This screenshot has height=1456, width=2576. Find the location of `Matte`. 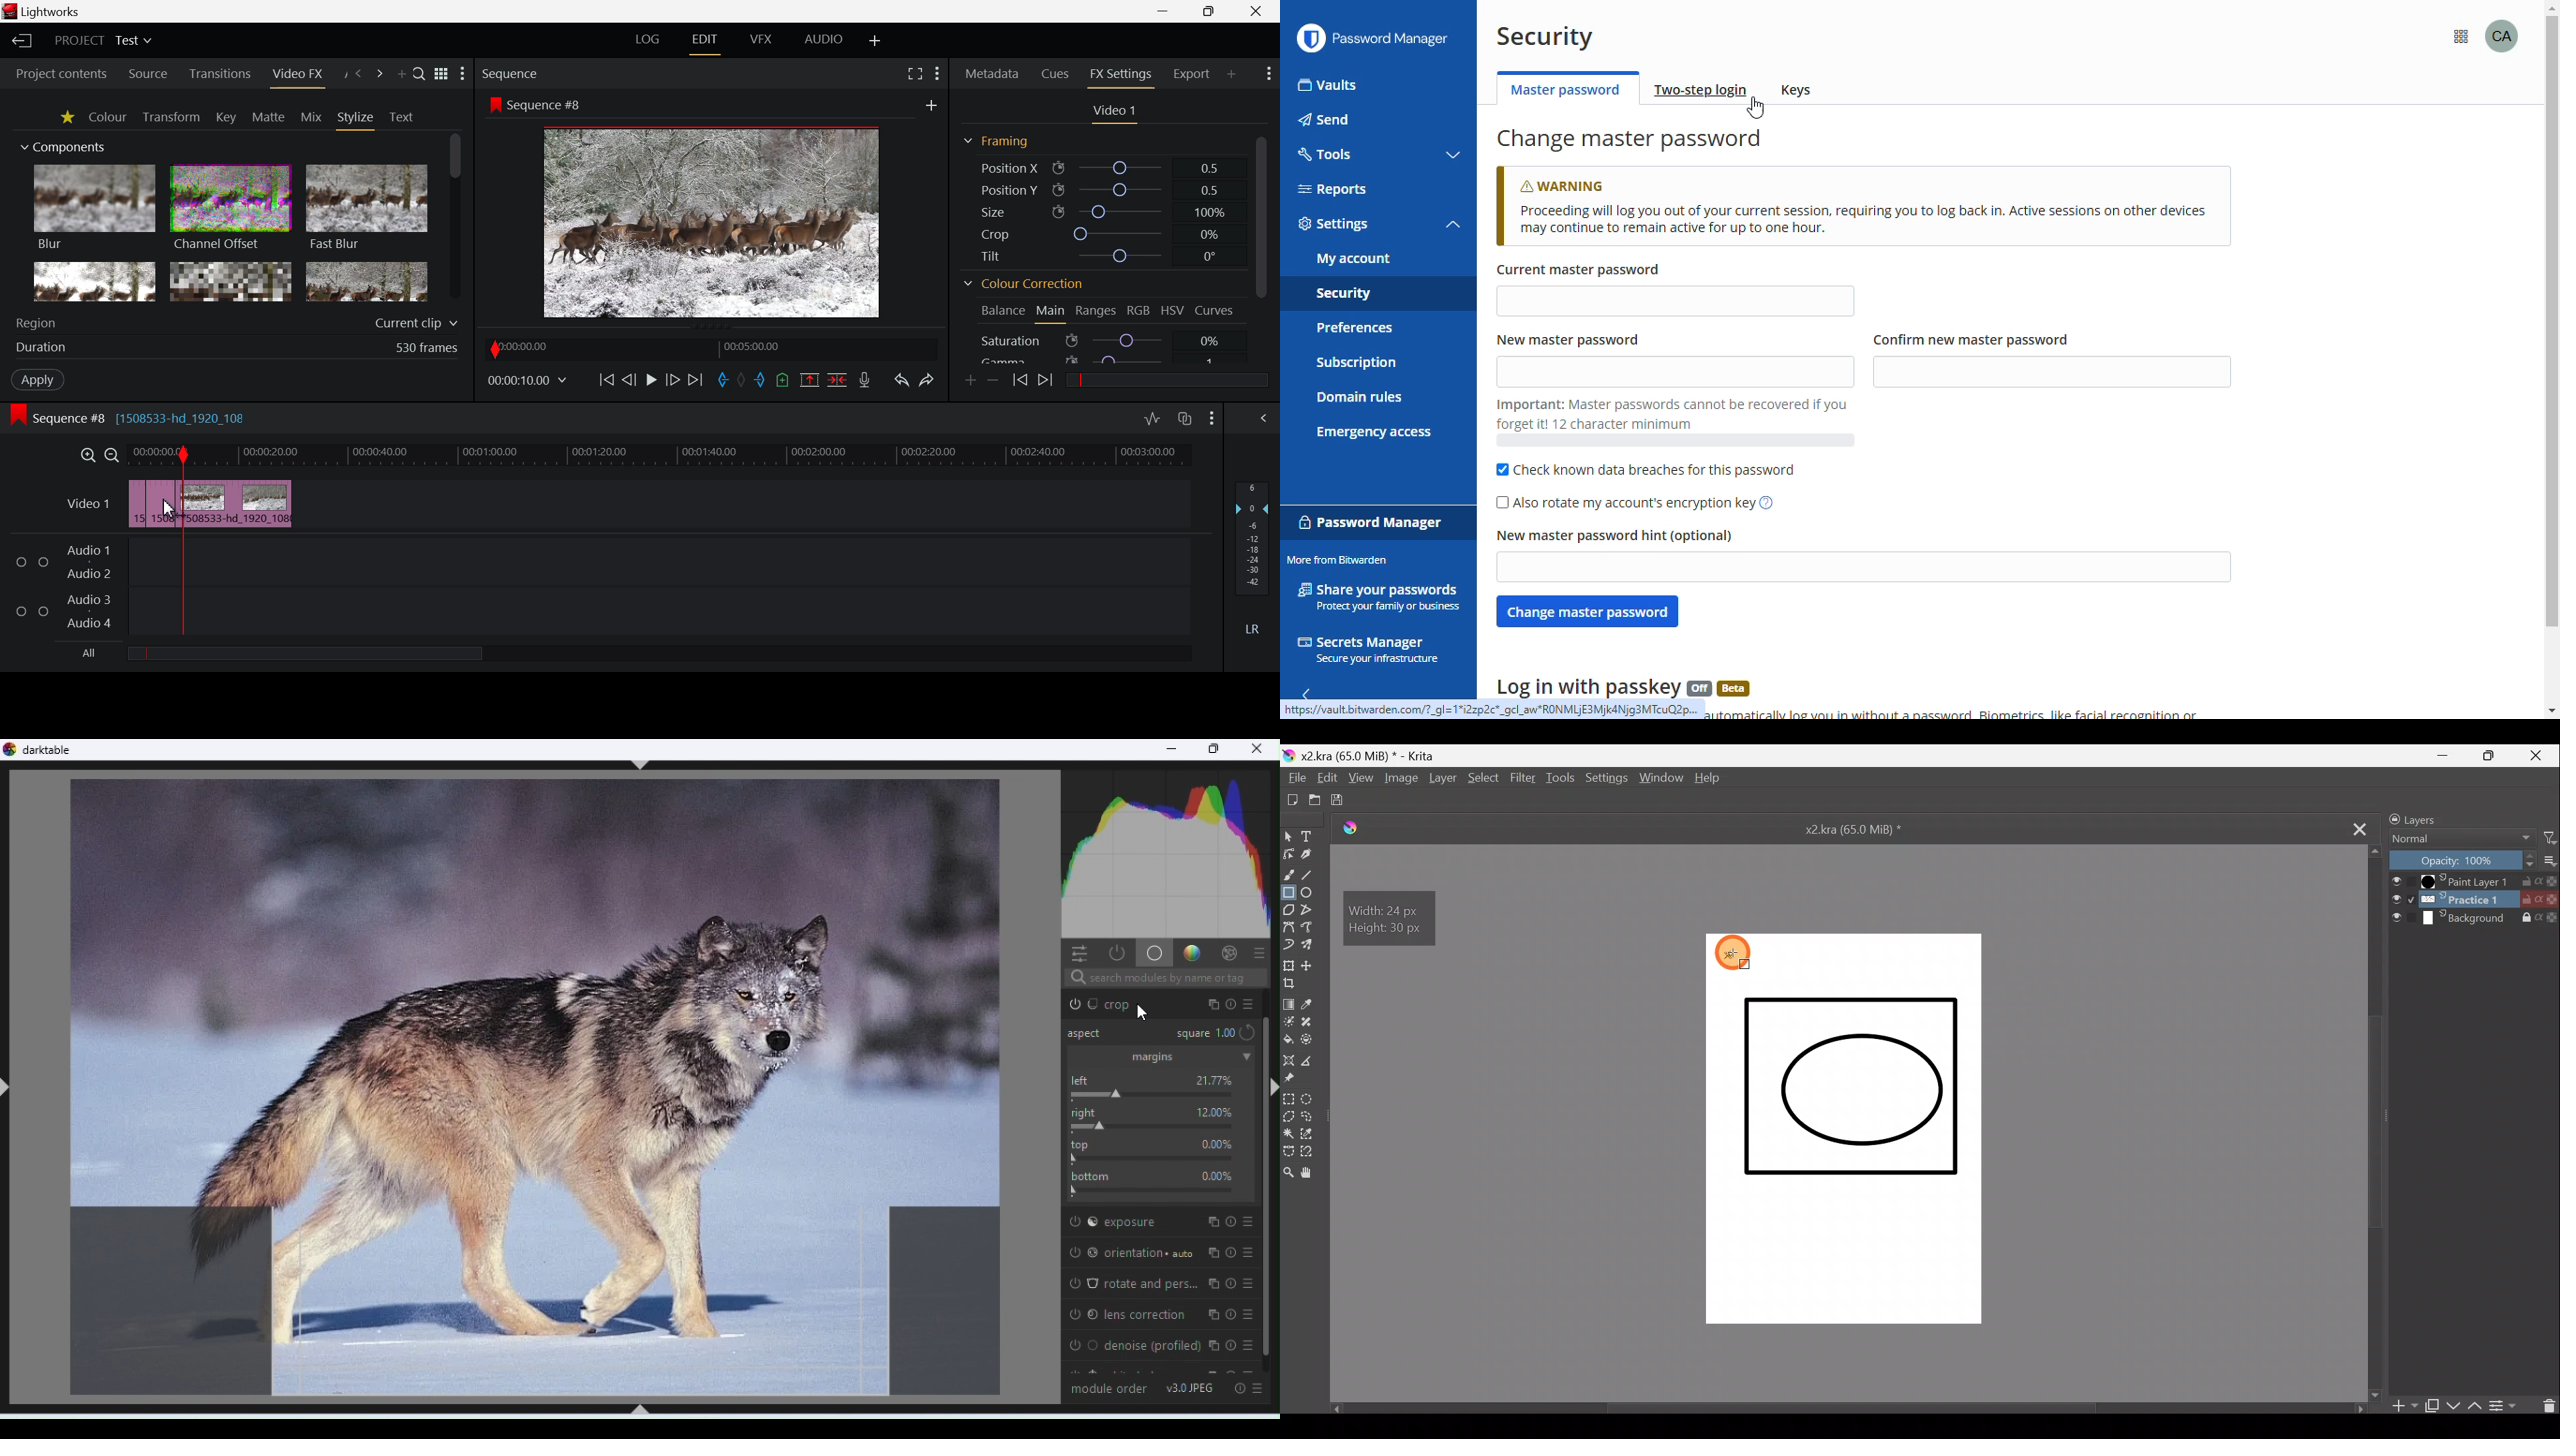

Matte is located at coordinates (269, 117).